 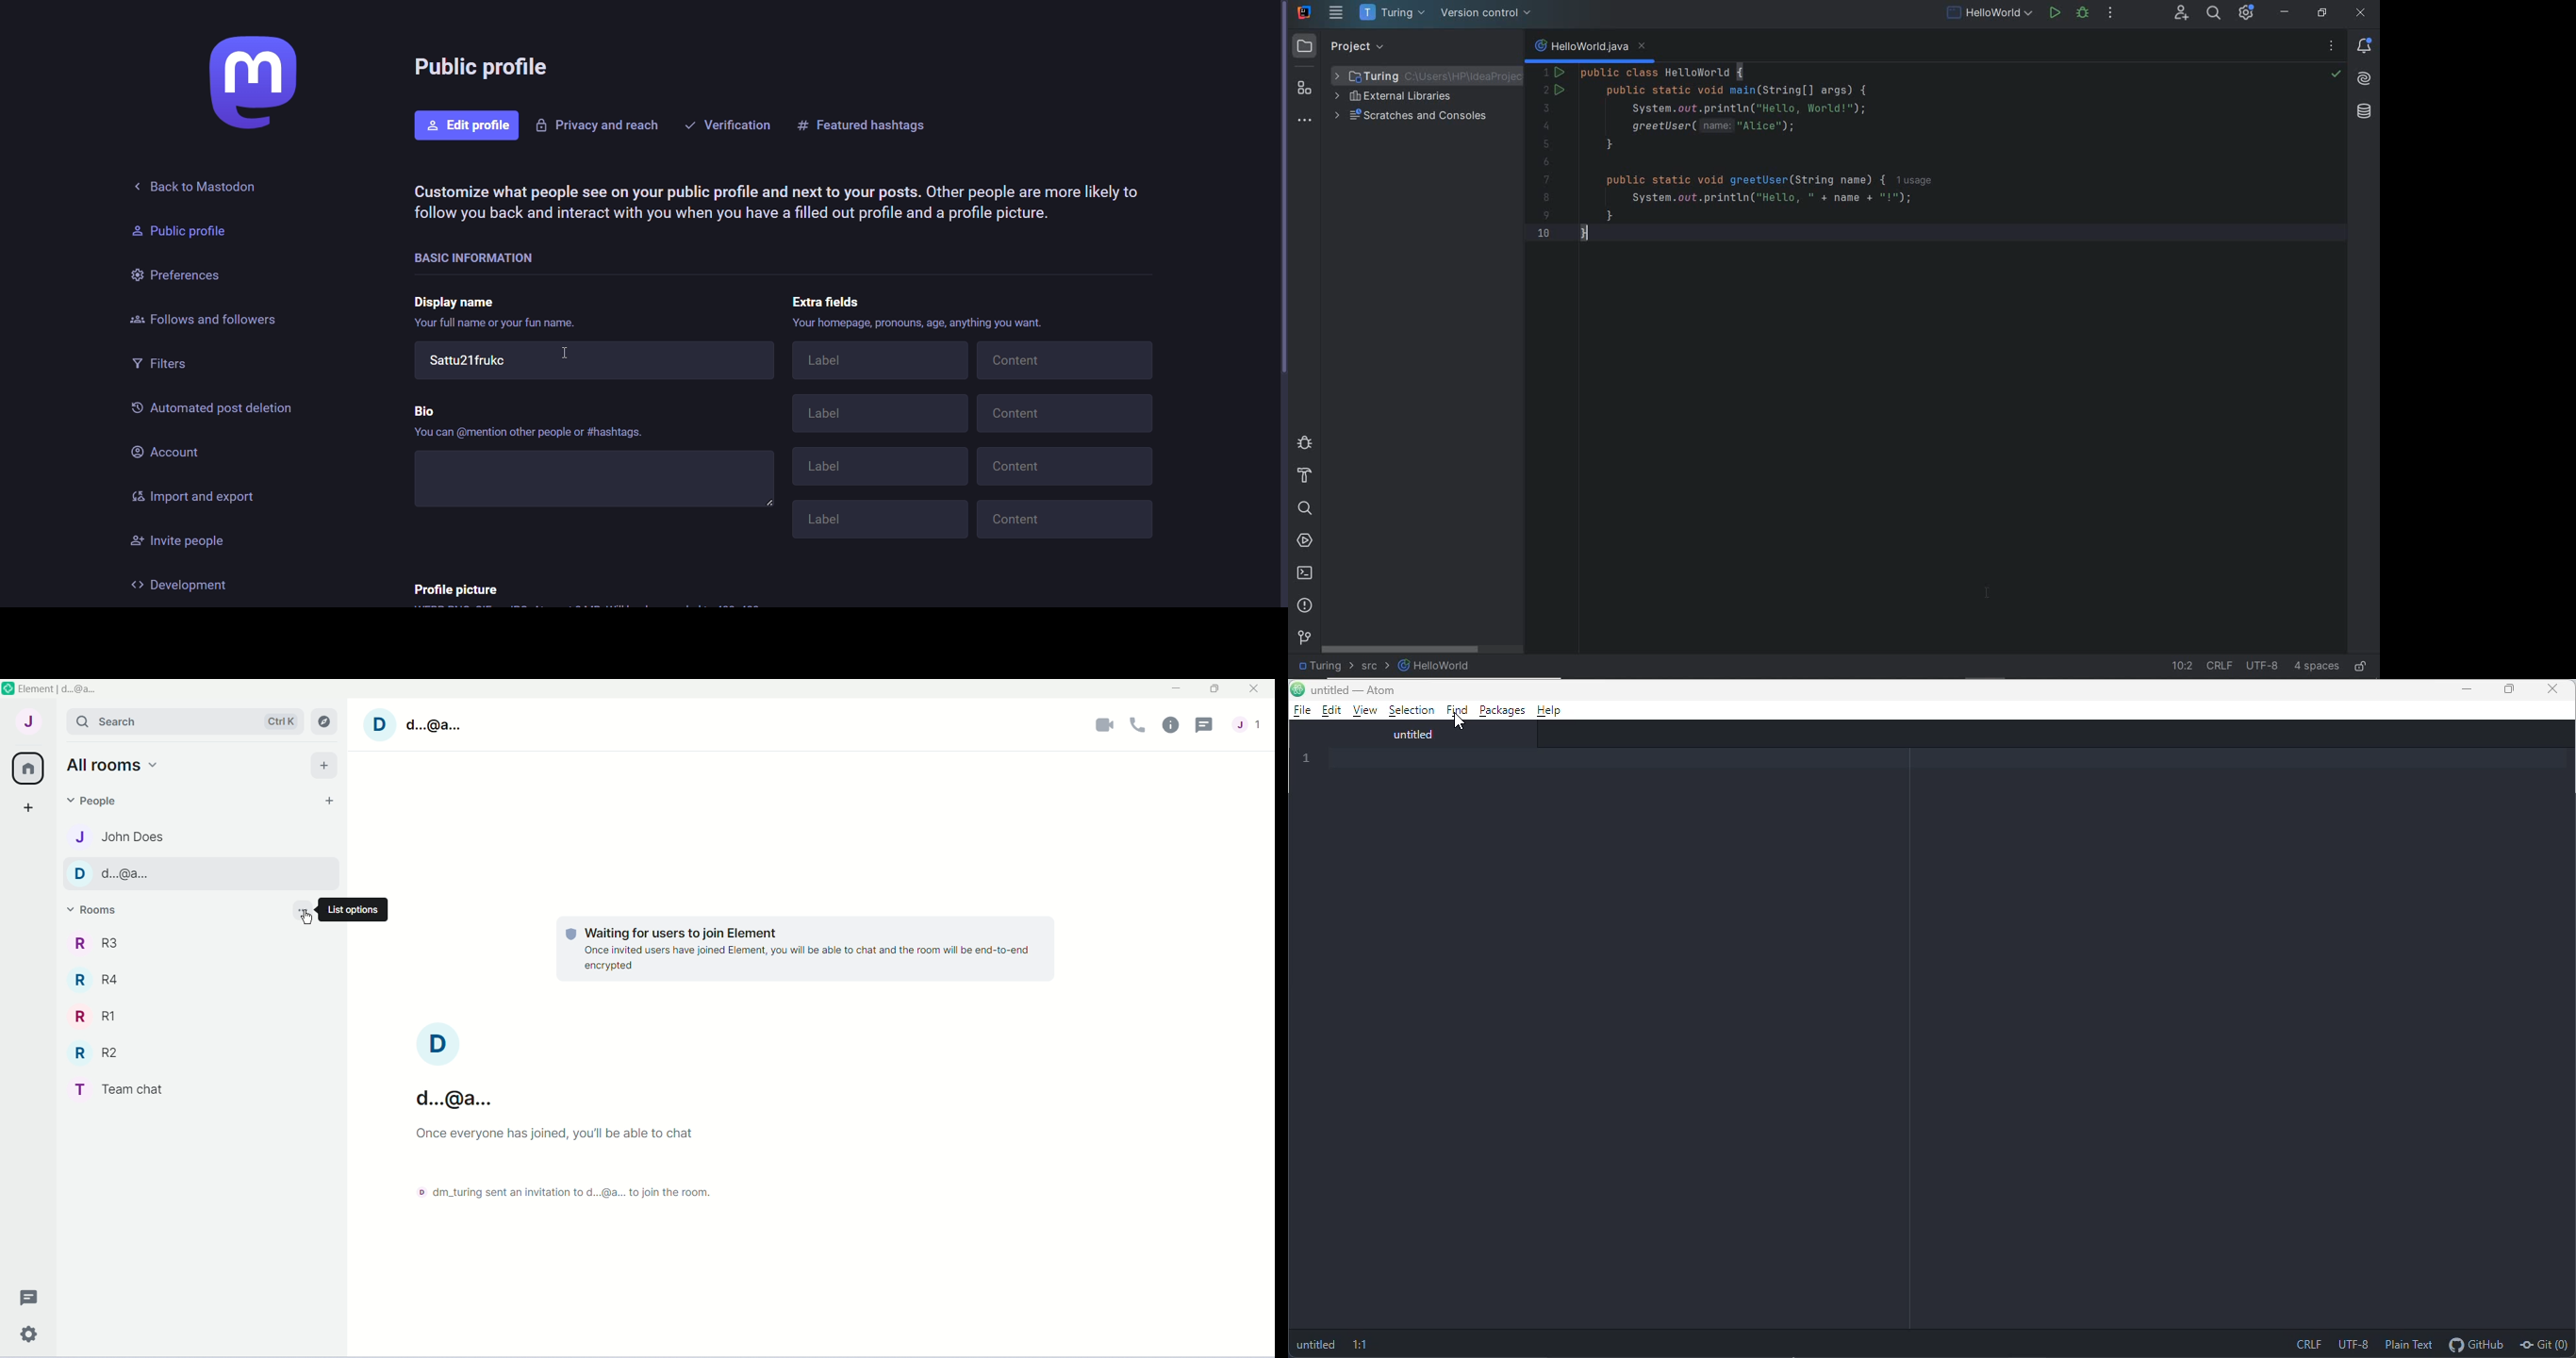 What do you see at coordinates (875, 360) in the screenshot?
I see `Label` at bounding box center [875, 360].